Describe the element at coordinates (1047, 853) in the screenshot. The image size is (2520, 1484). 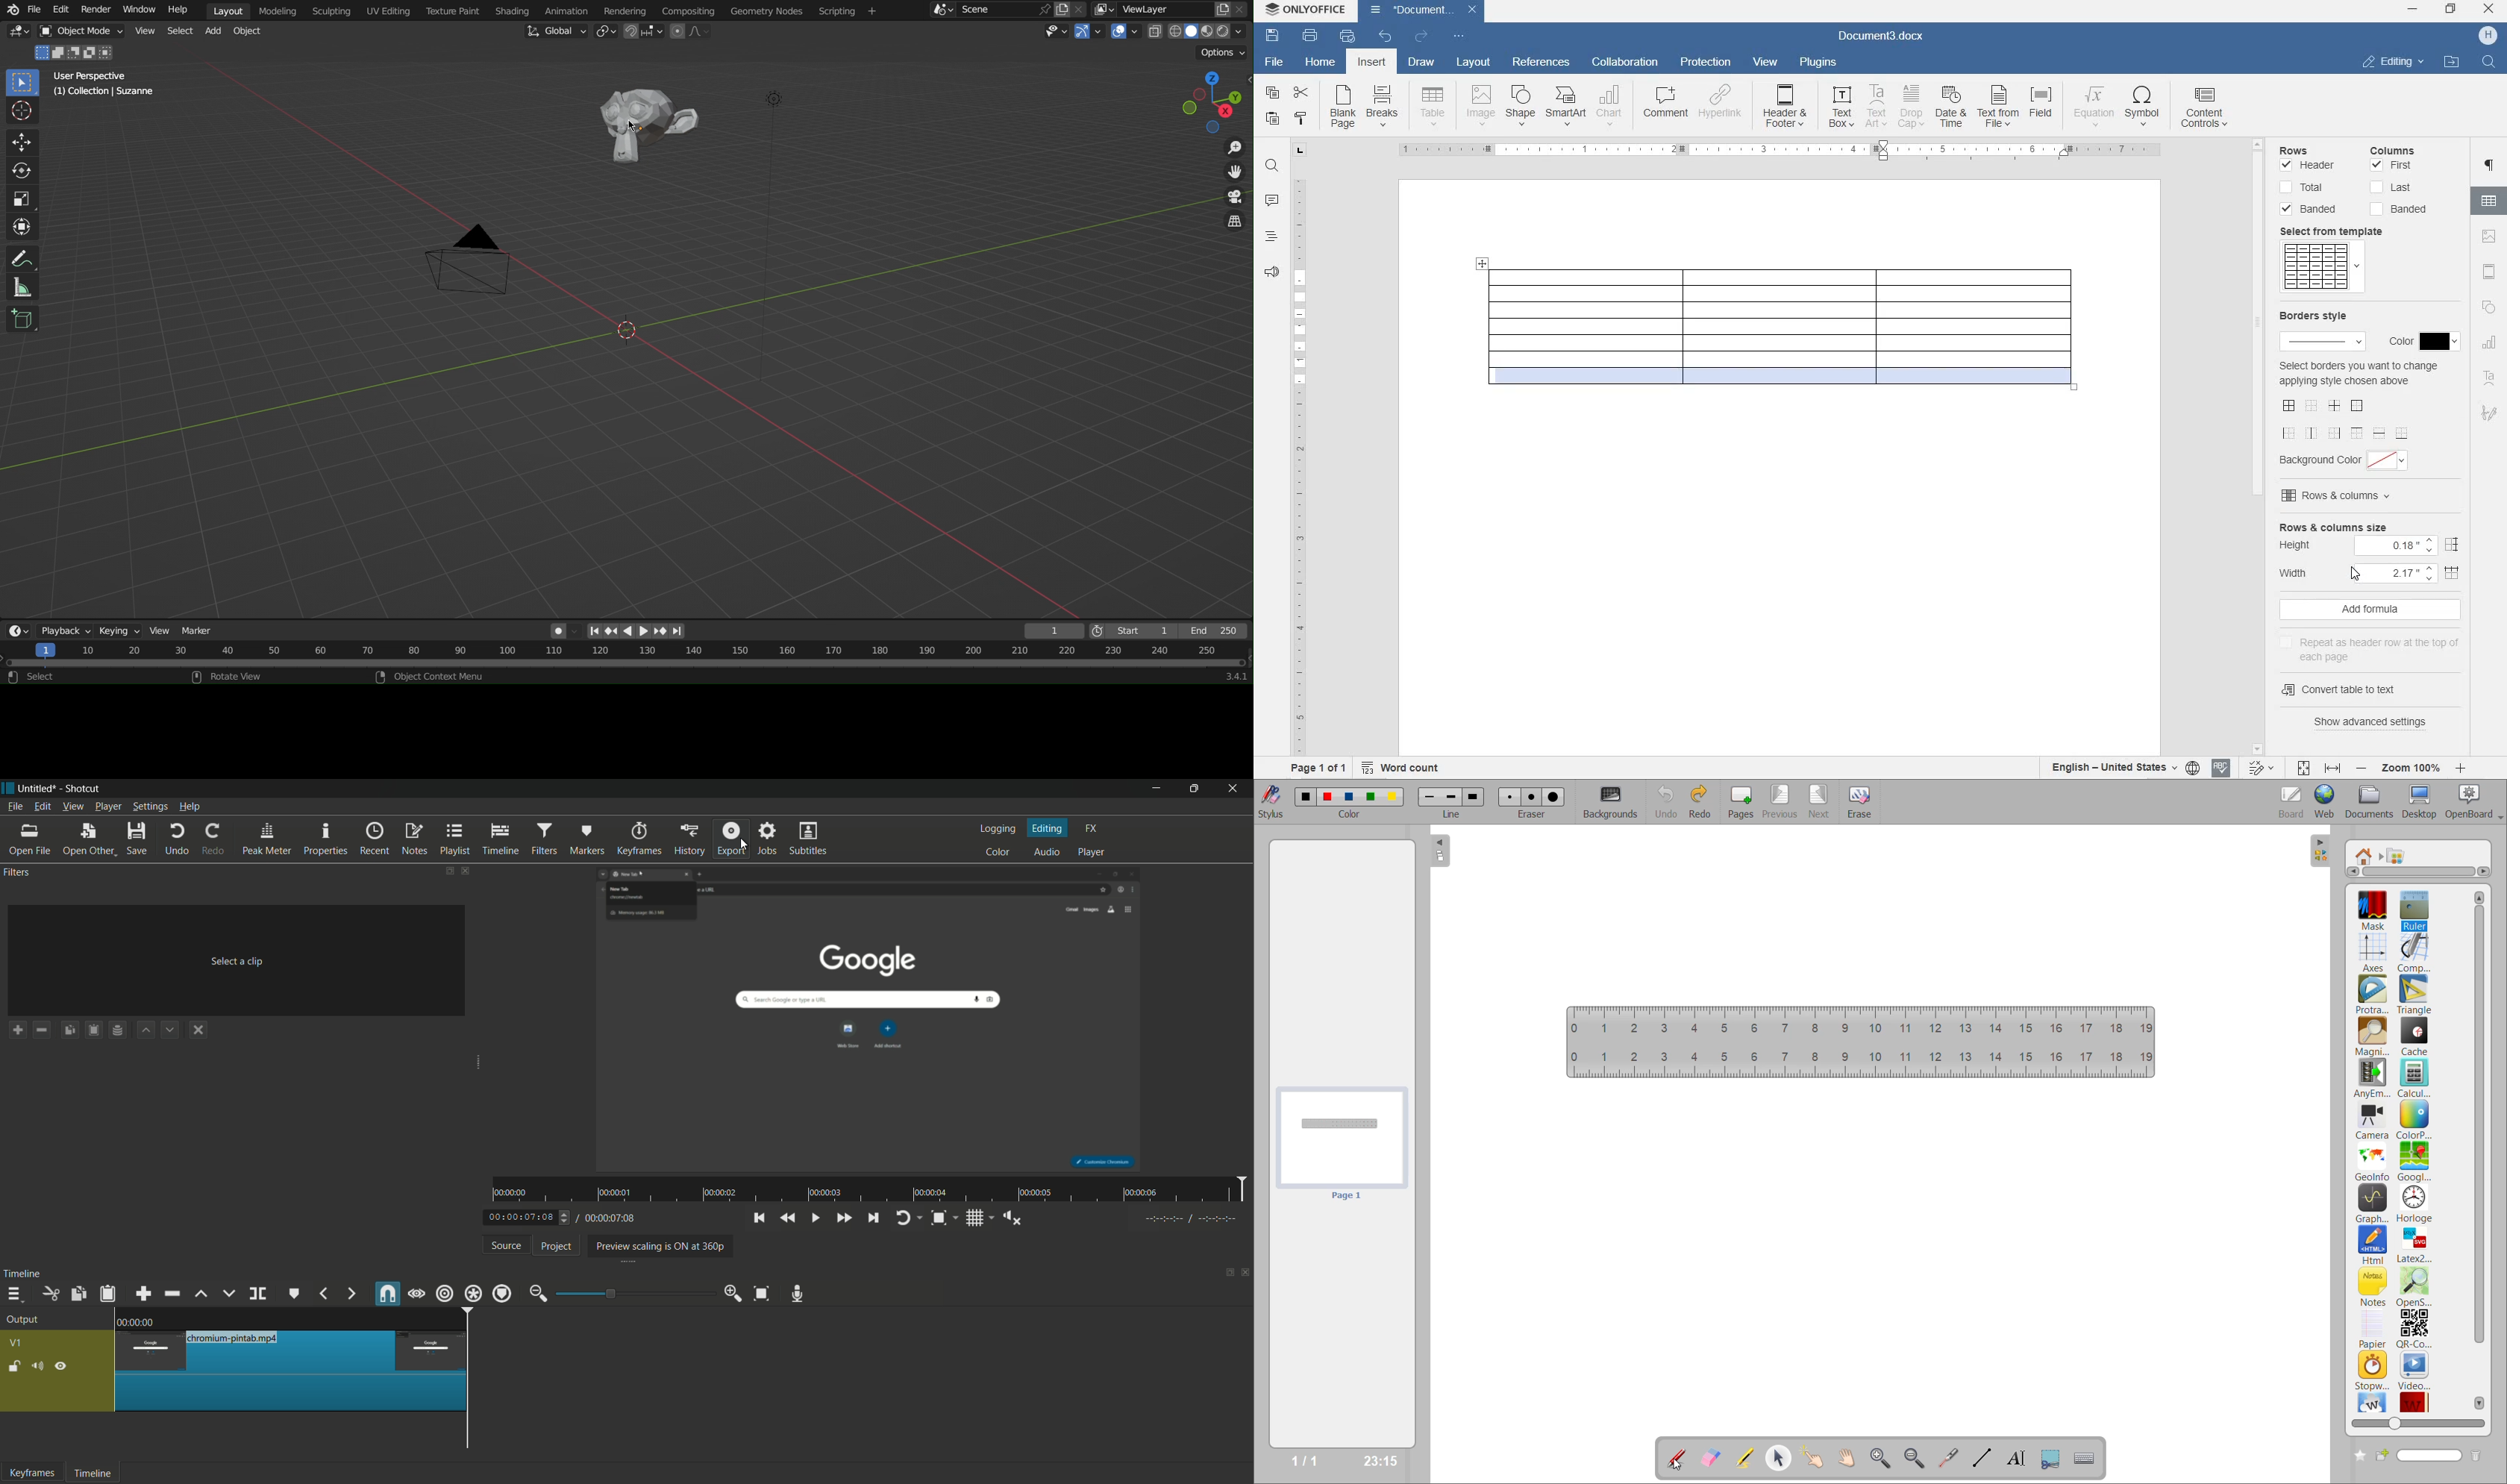
I see `audio` at that location.